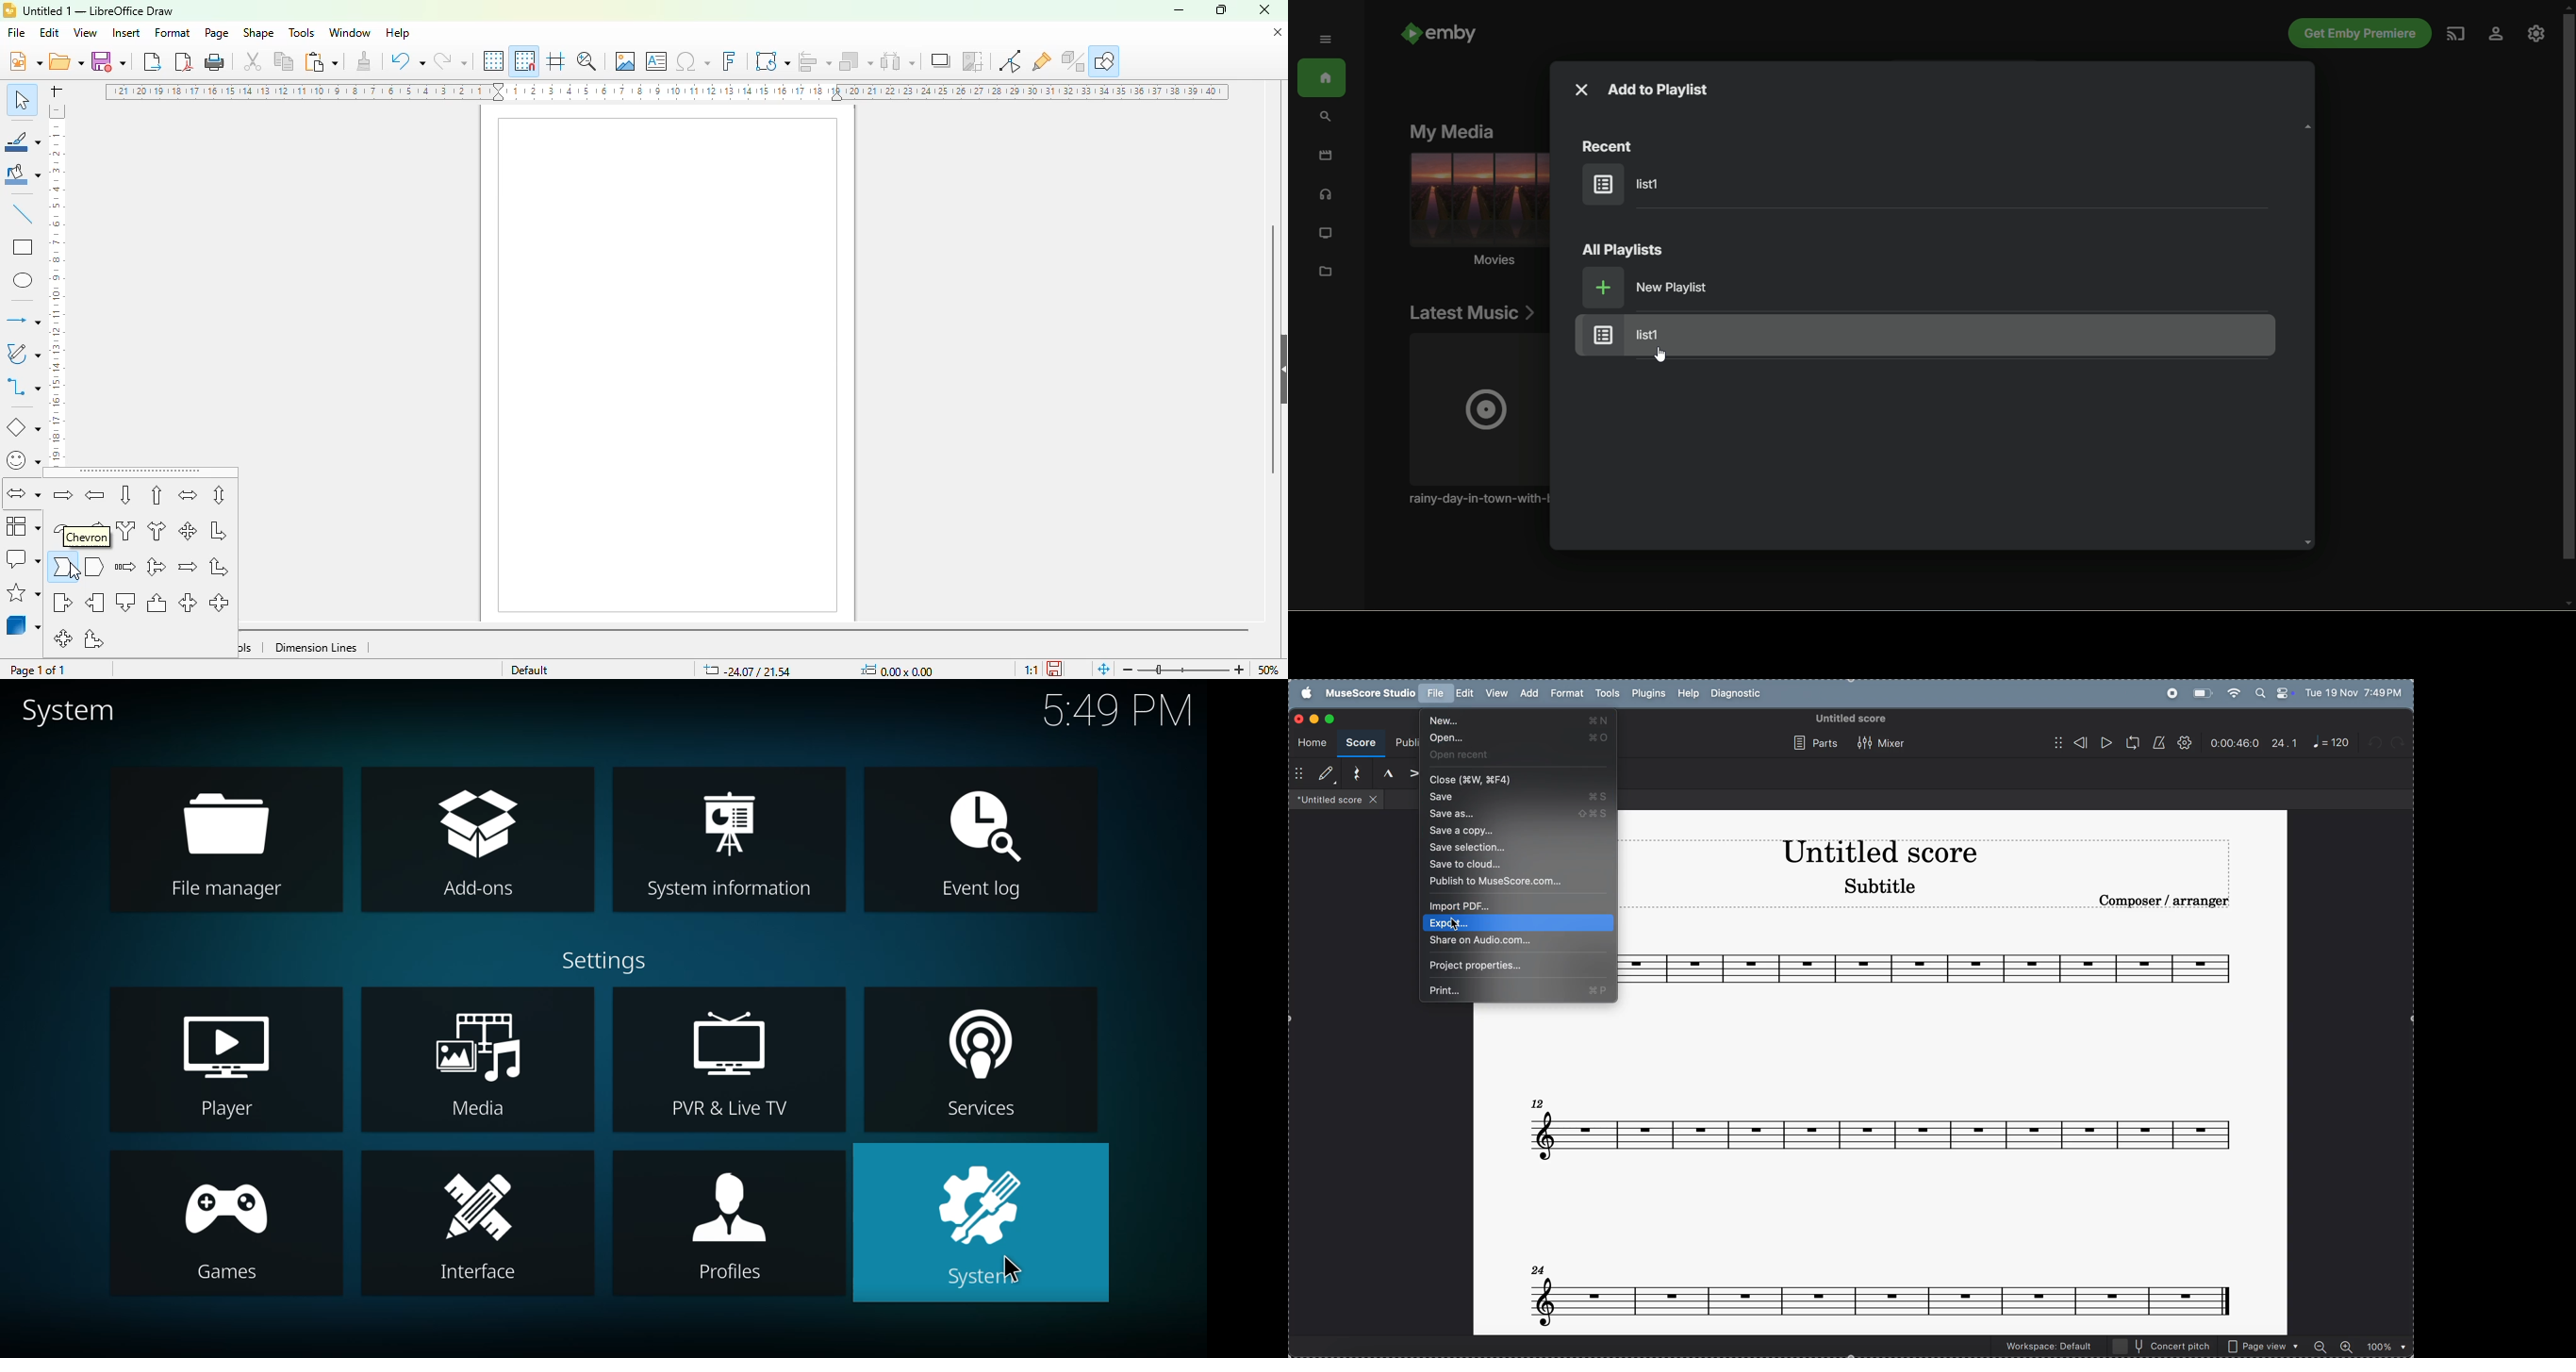 This screenshot has height=1372, width=2576. Describe the element at coordinates (301, 32) in the screenshot. I see `tools` at that location.